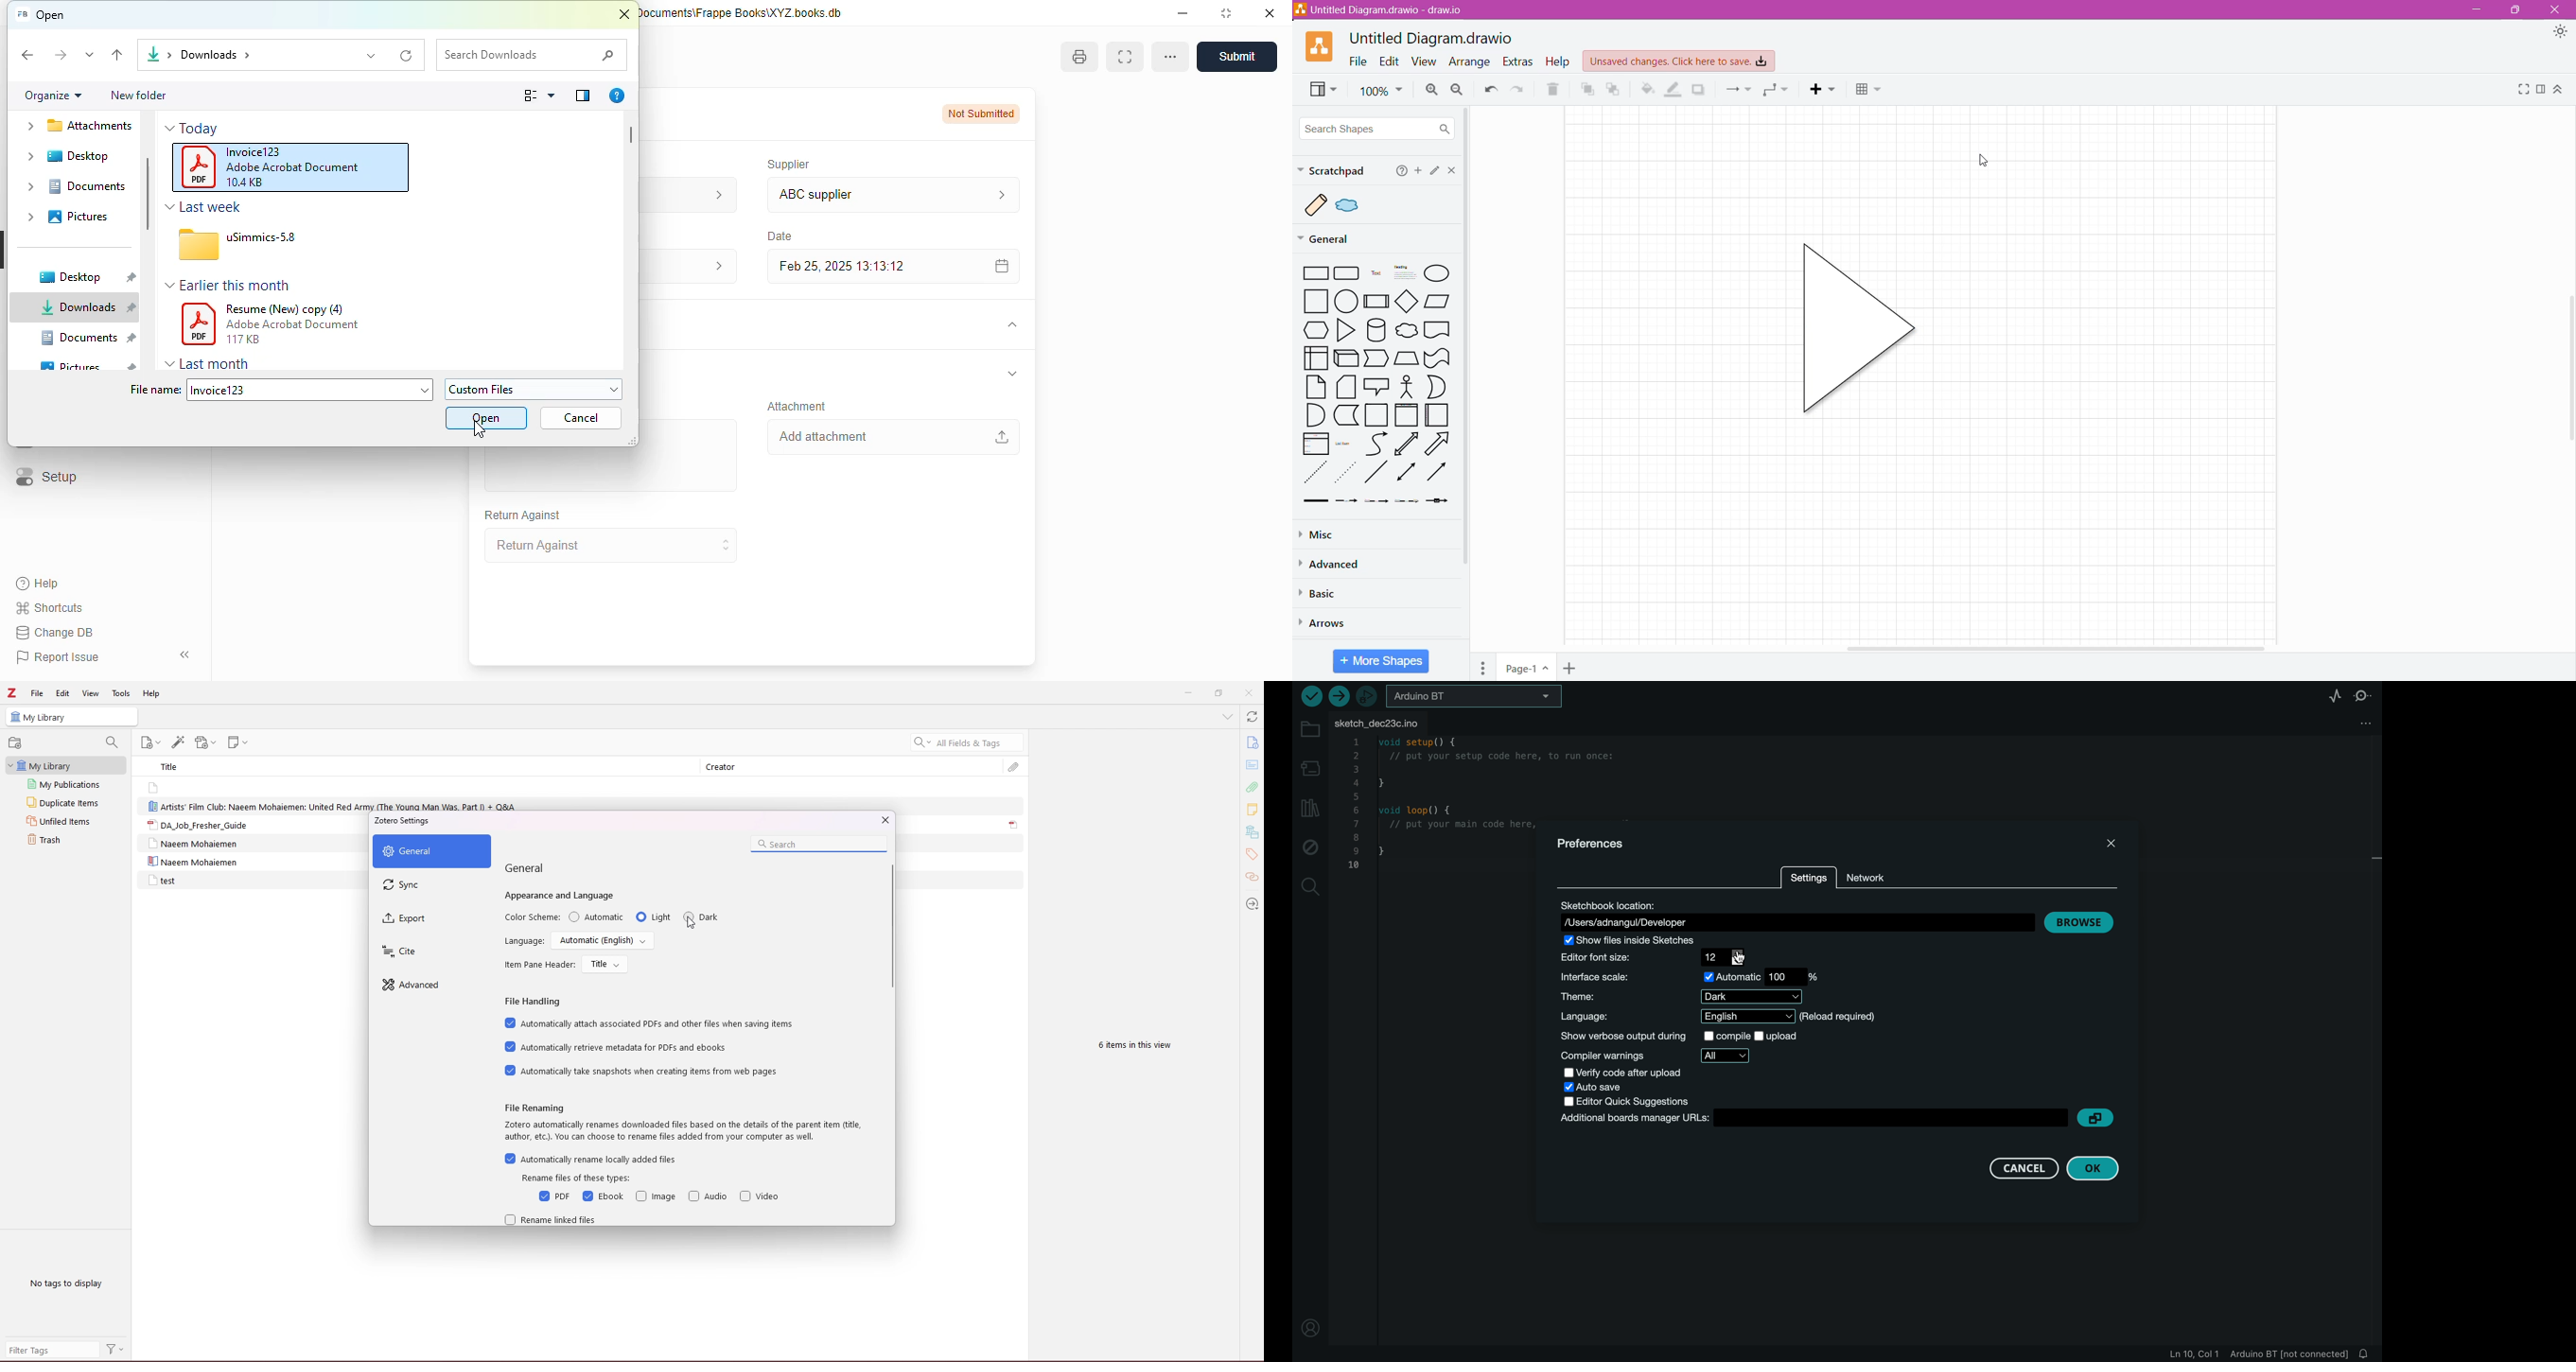  Describe the element at coordinates (1399, 172) in the screenshot. I see `Help` at that location.